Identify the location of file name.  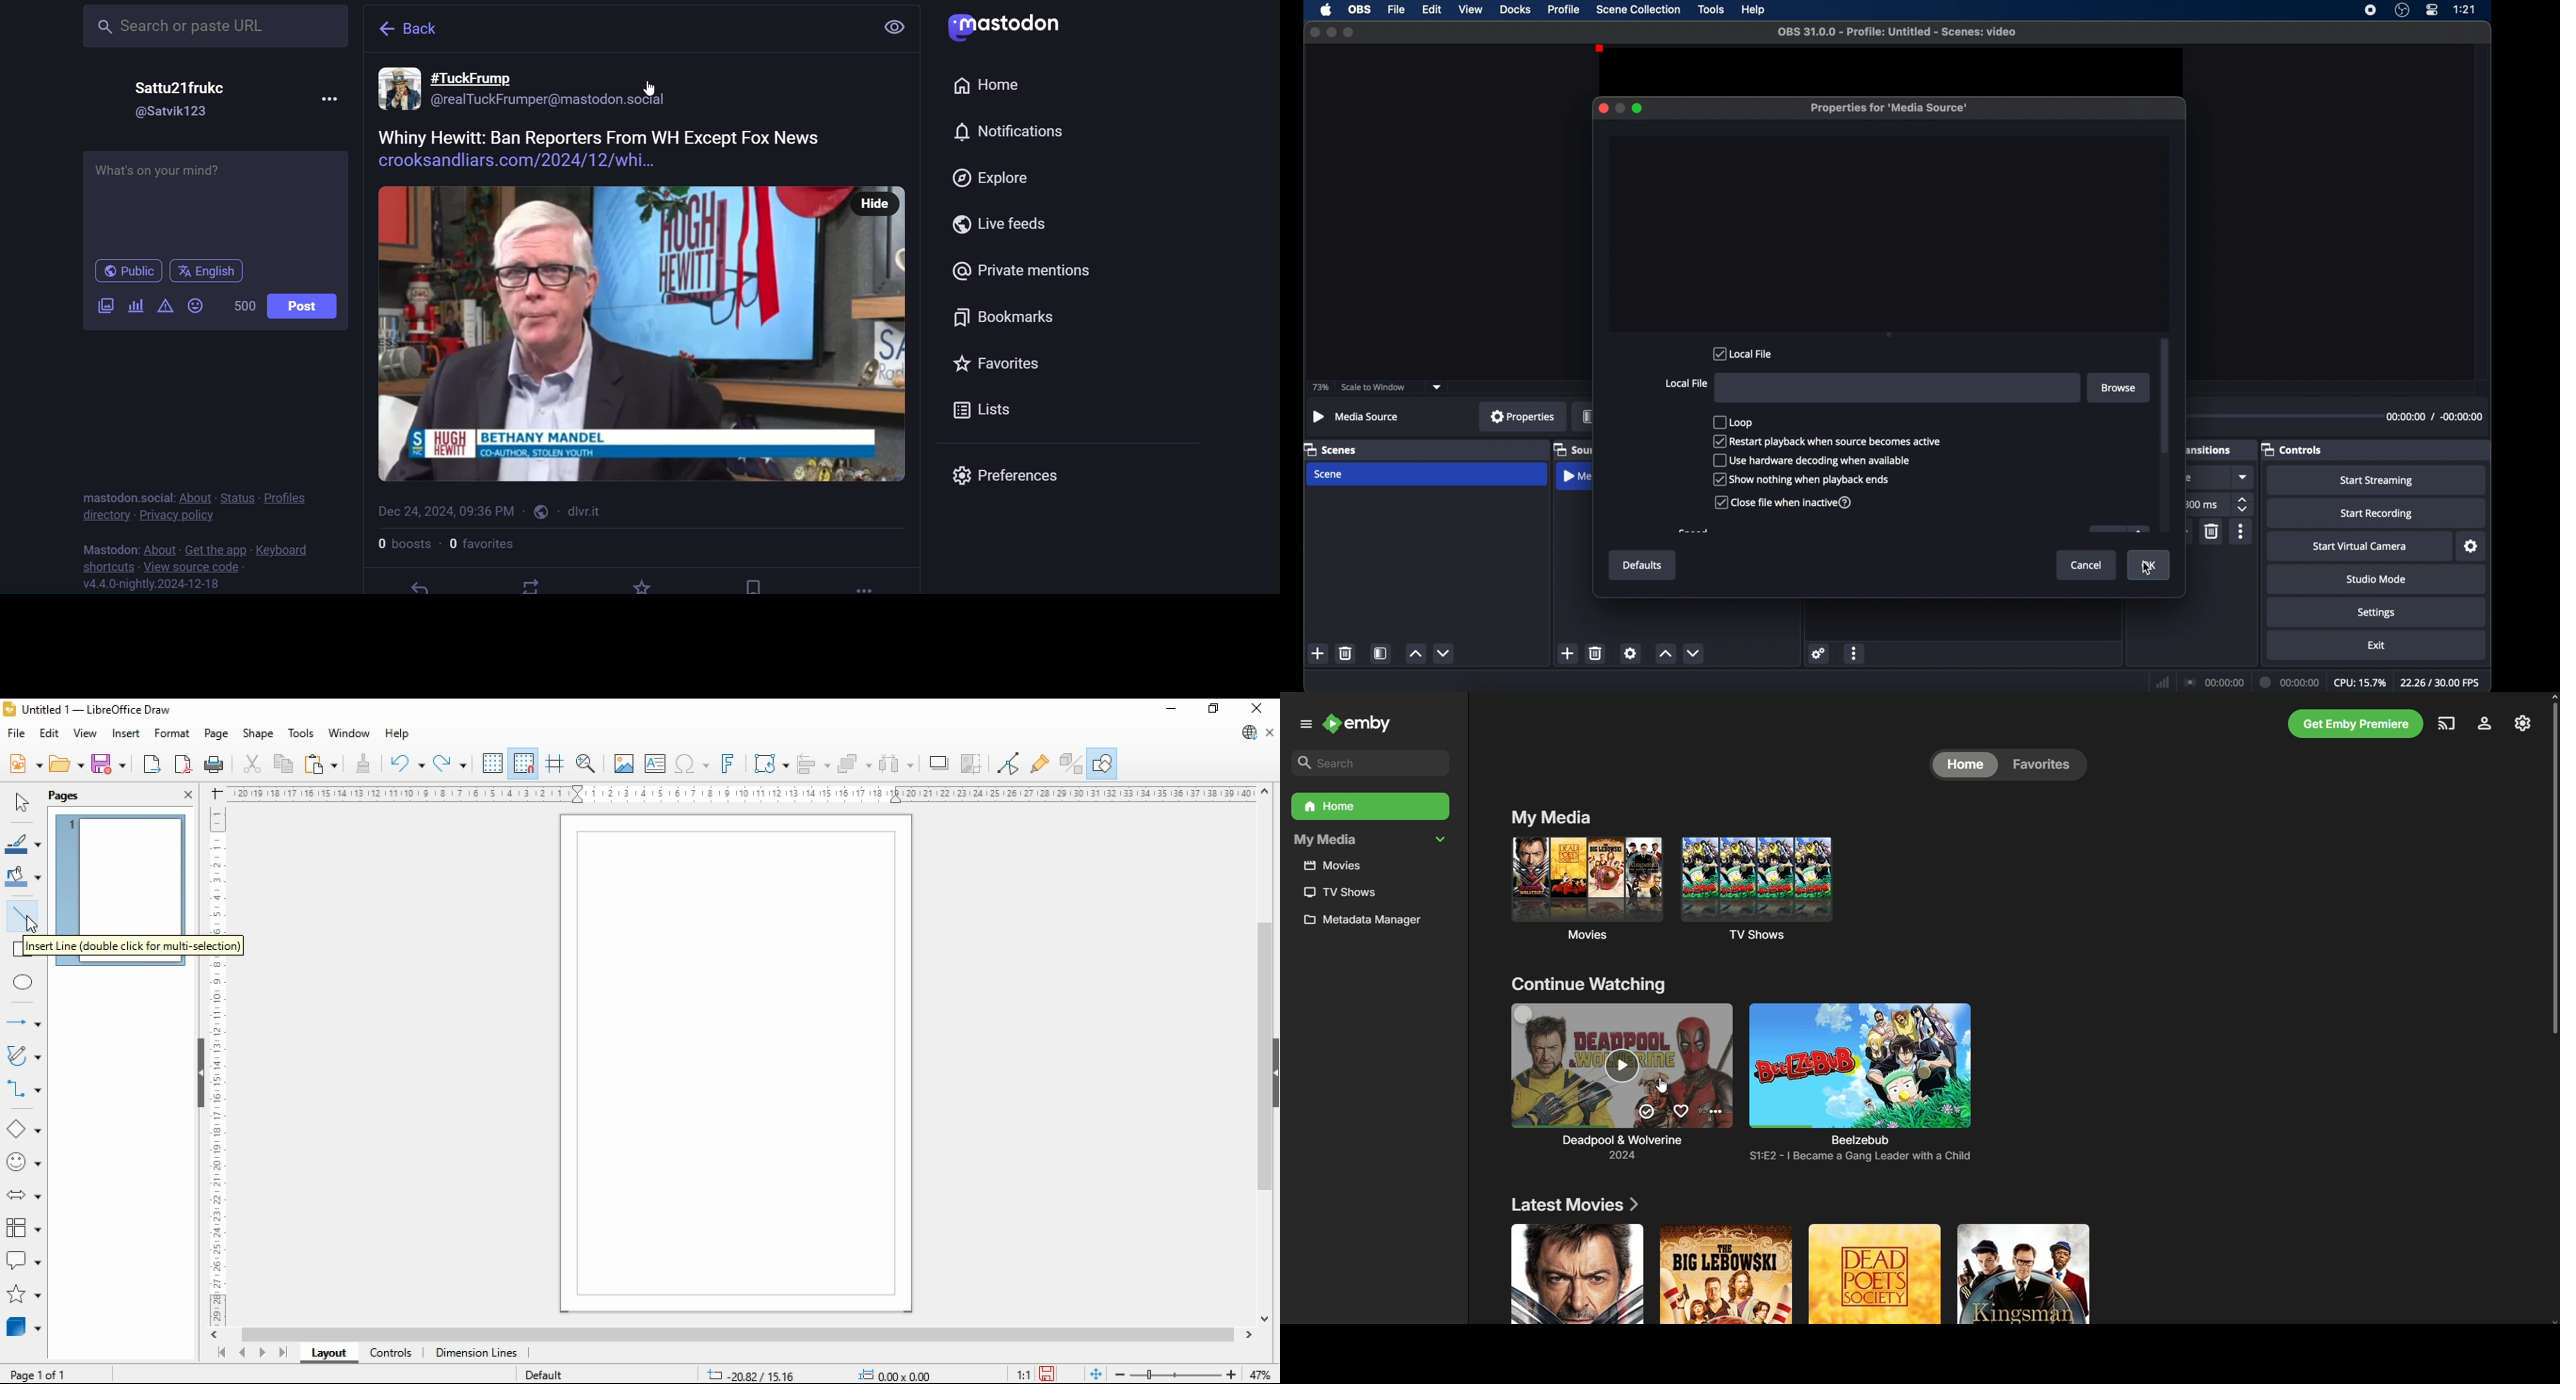
(1898, 32).